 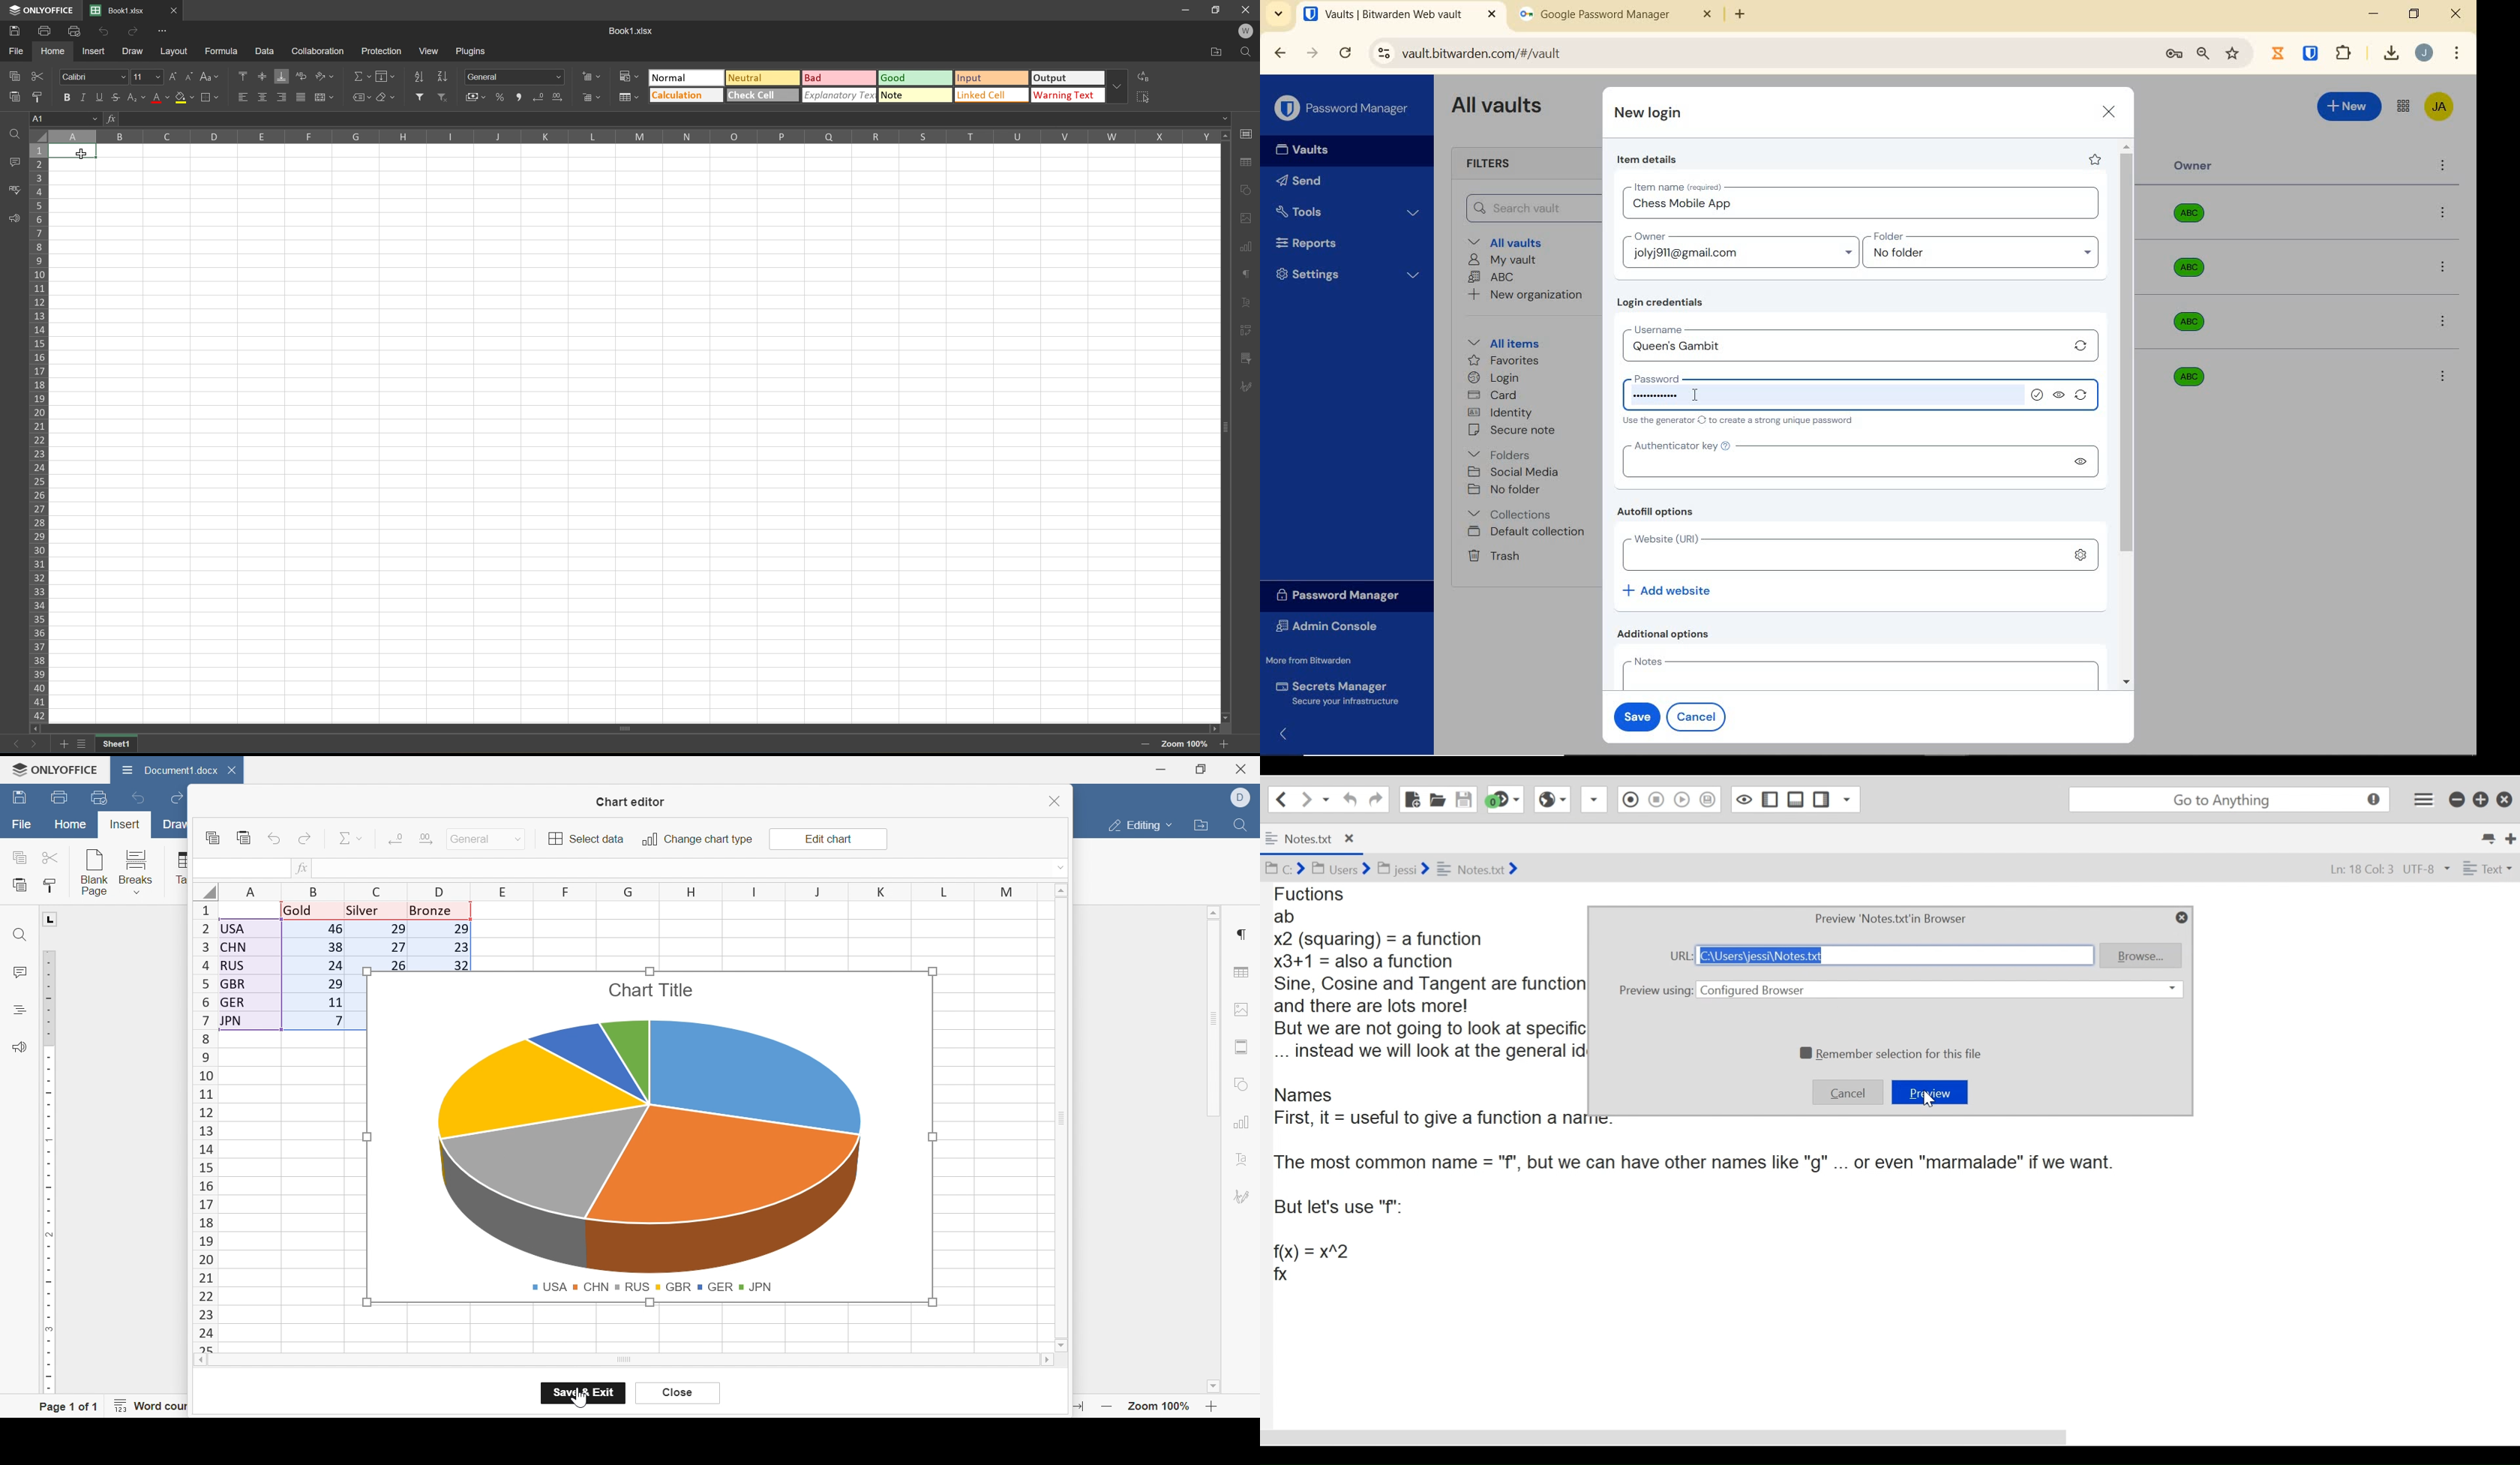 I want to click on Delete, so click(x=235, y=773).